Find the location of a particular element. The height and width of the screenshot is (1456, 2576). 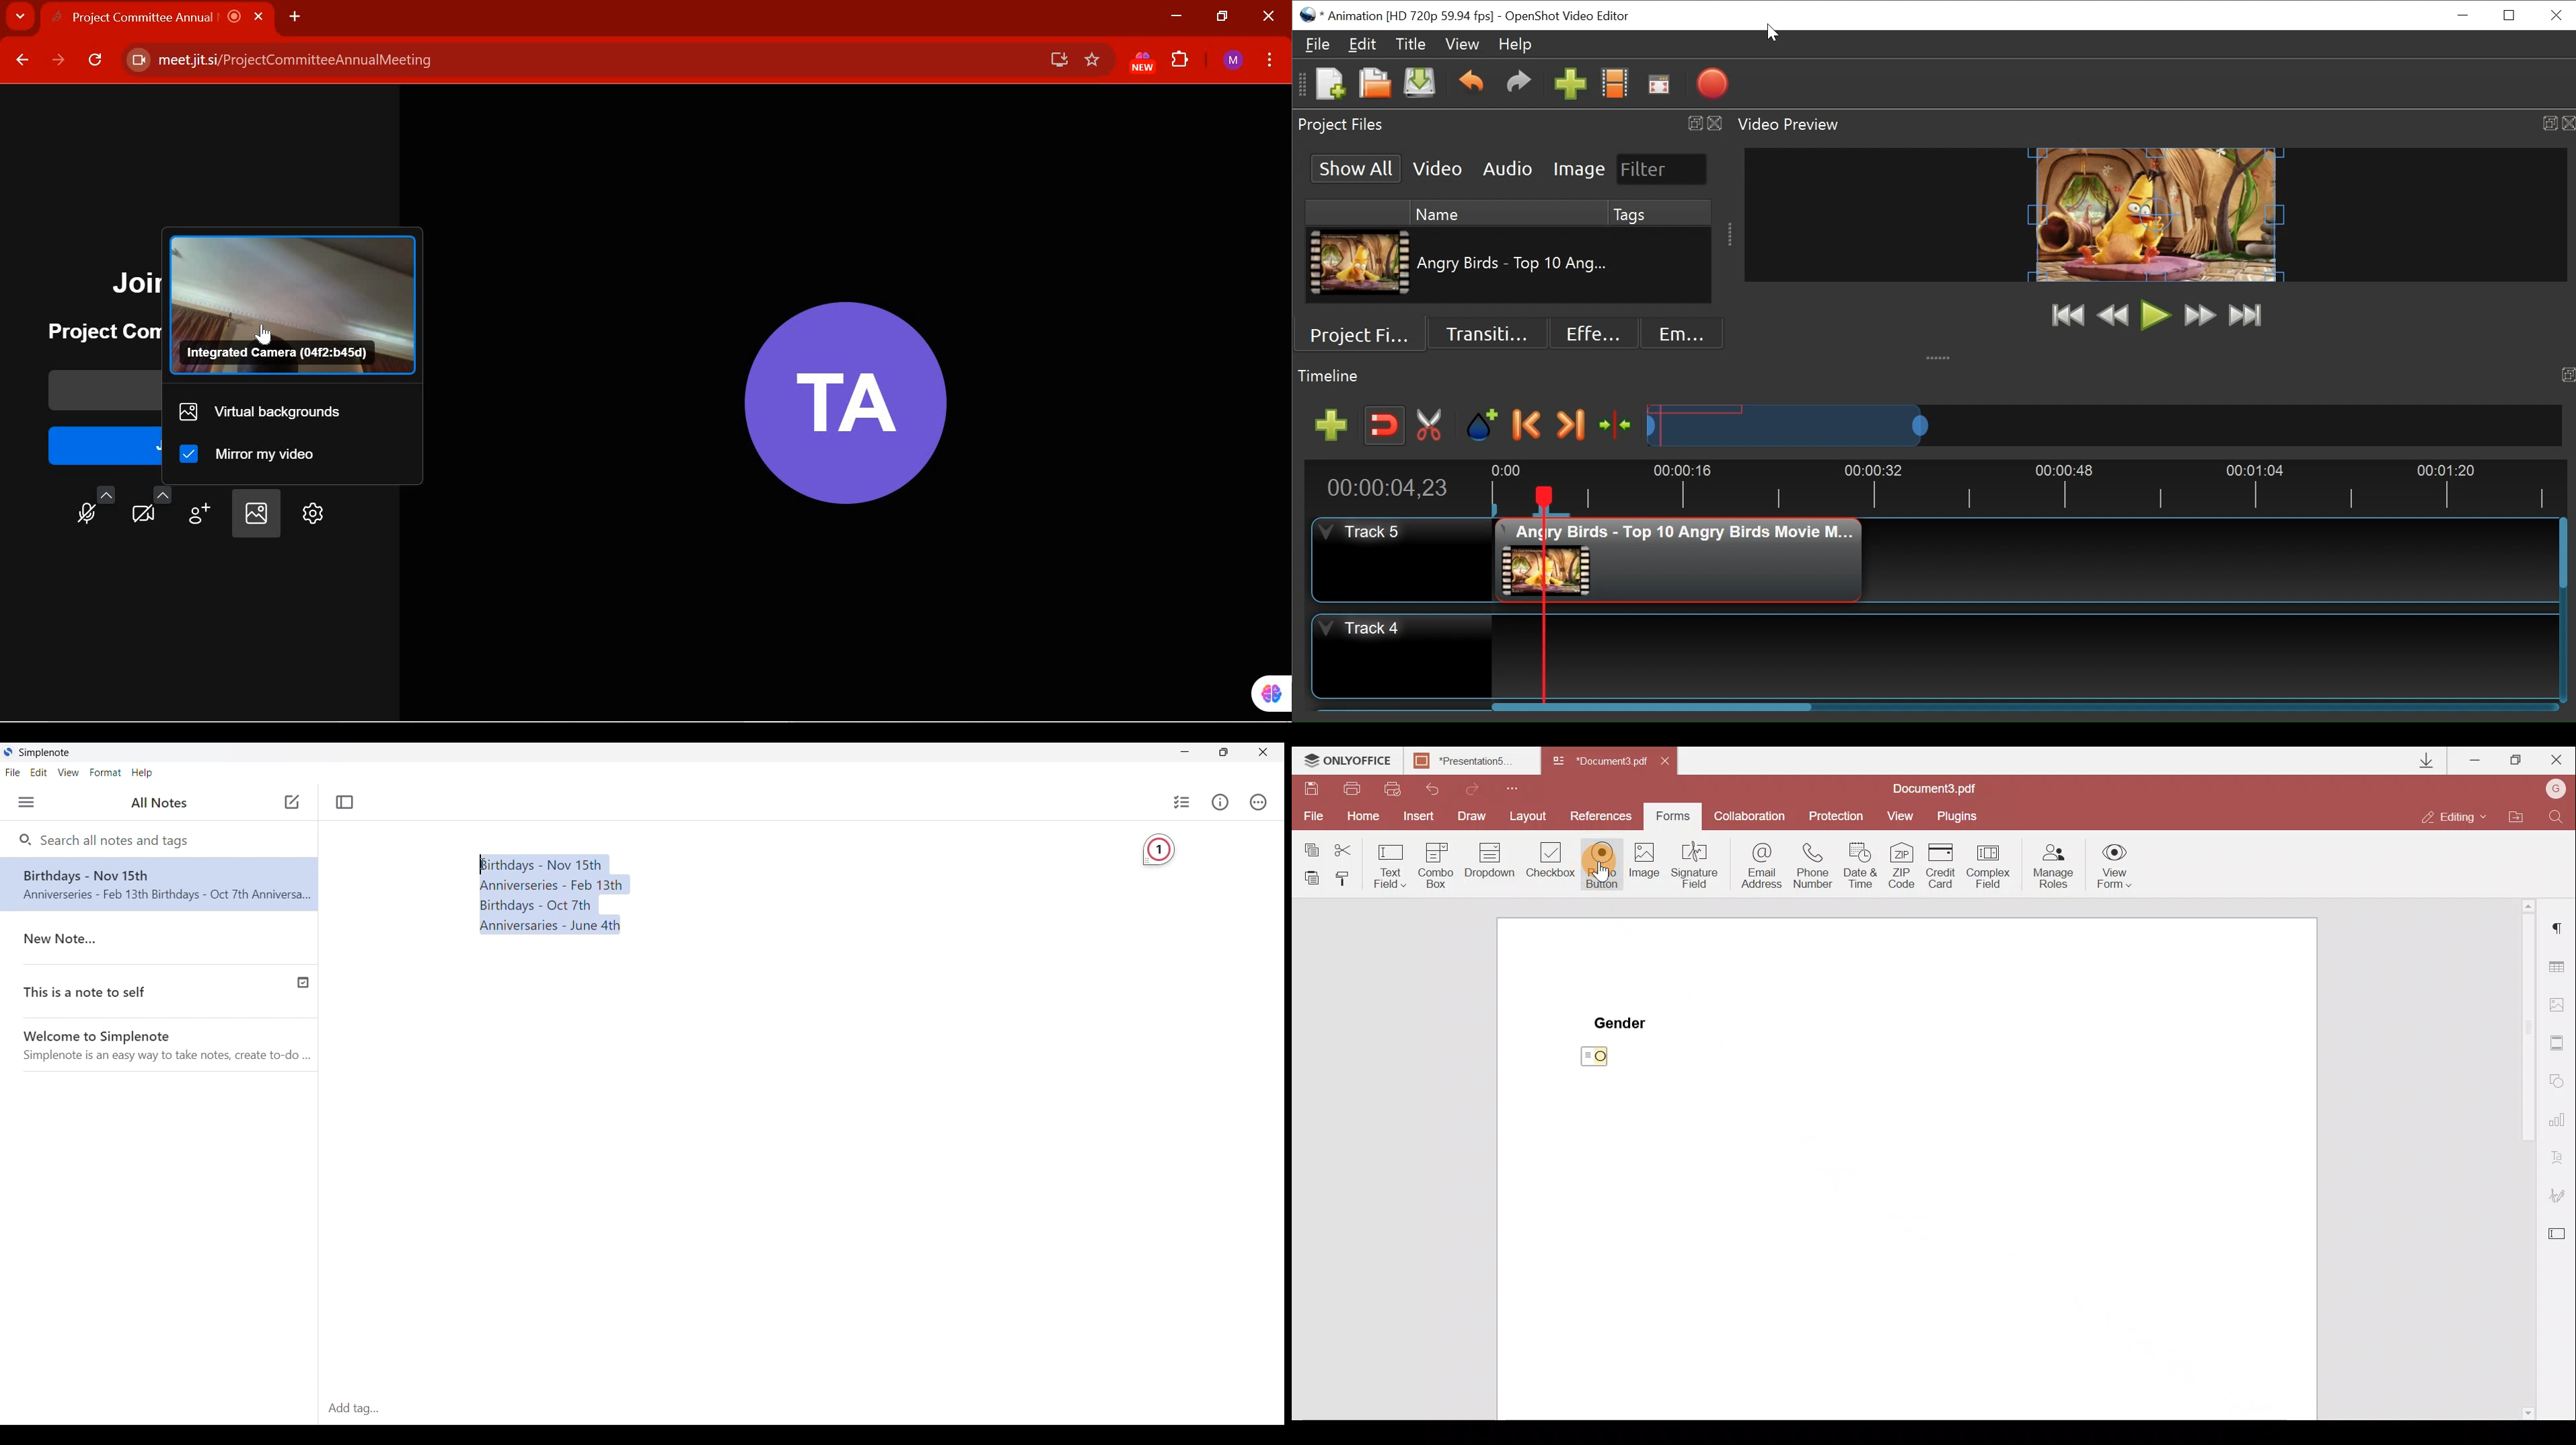

Grammarly extension detecting 1 required change  is located at coordinates (1159, 850).